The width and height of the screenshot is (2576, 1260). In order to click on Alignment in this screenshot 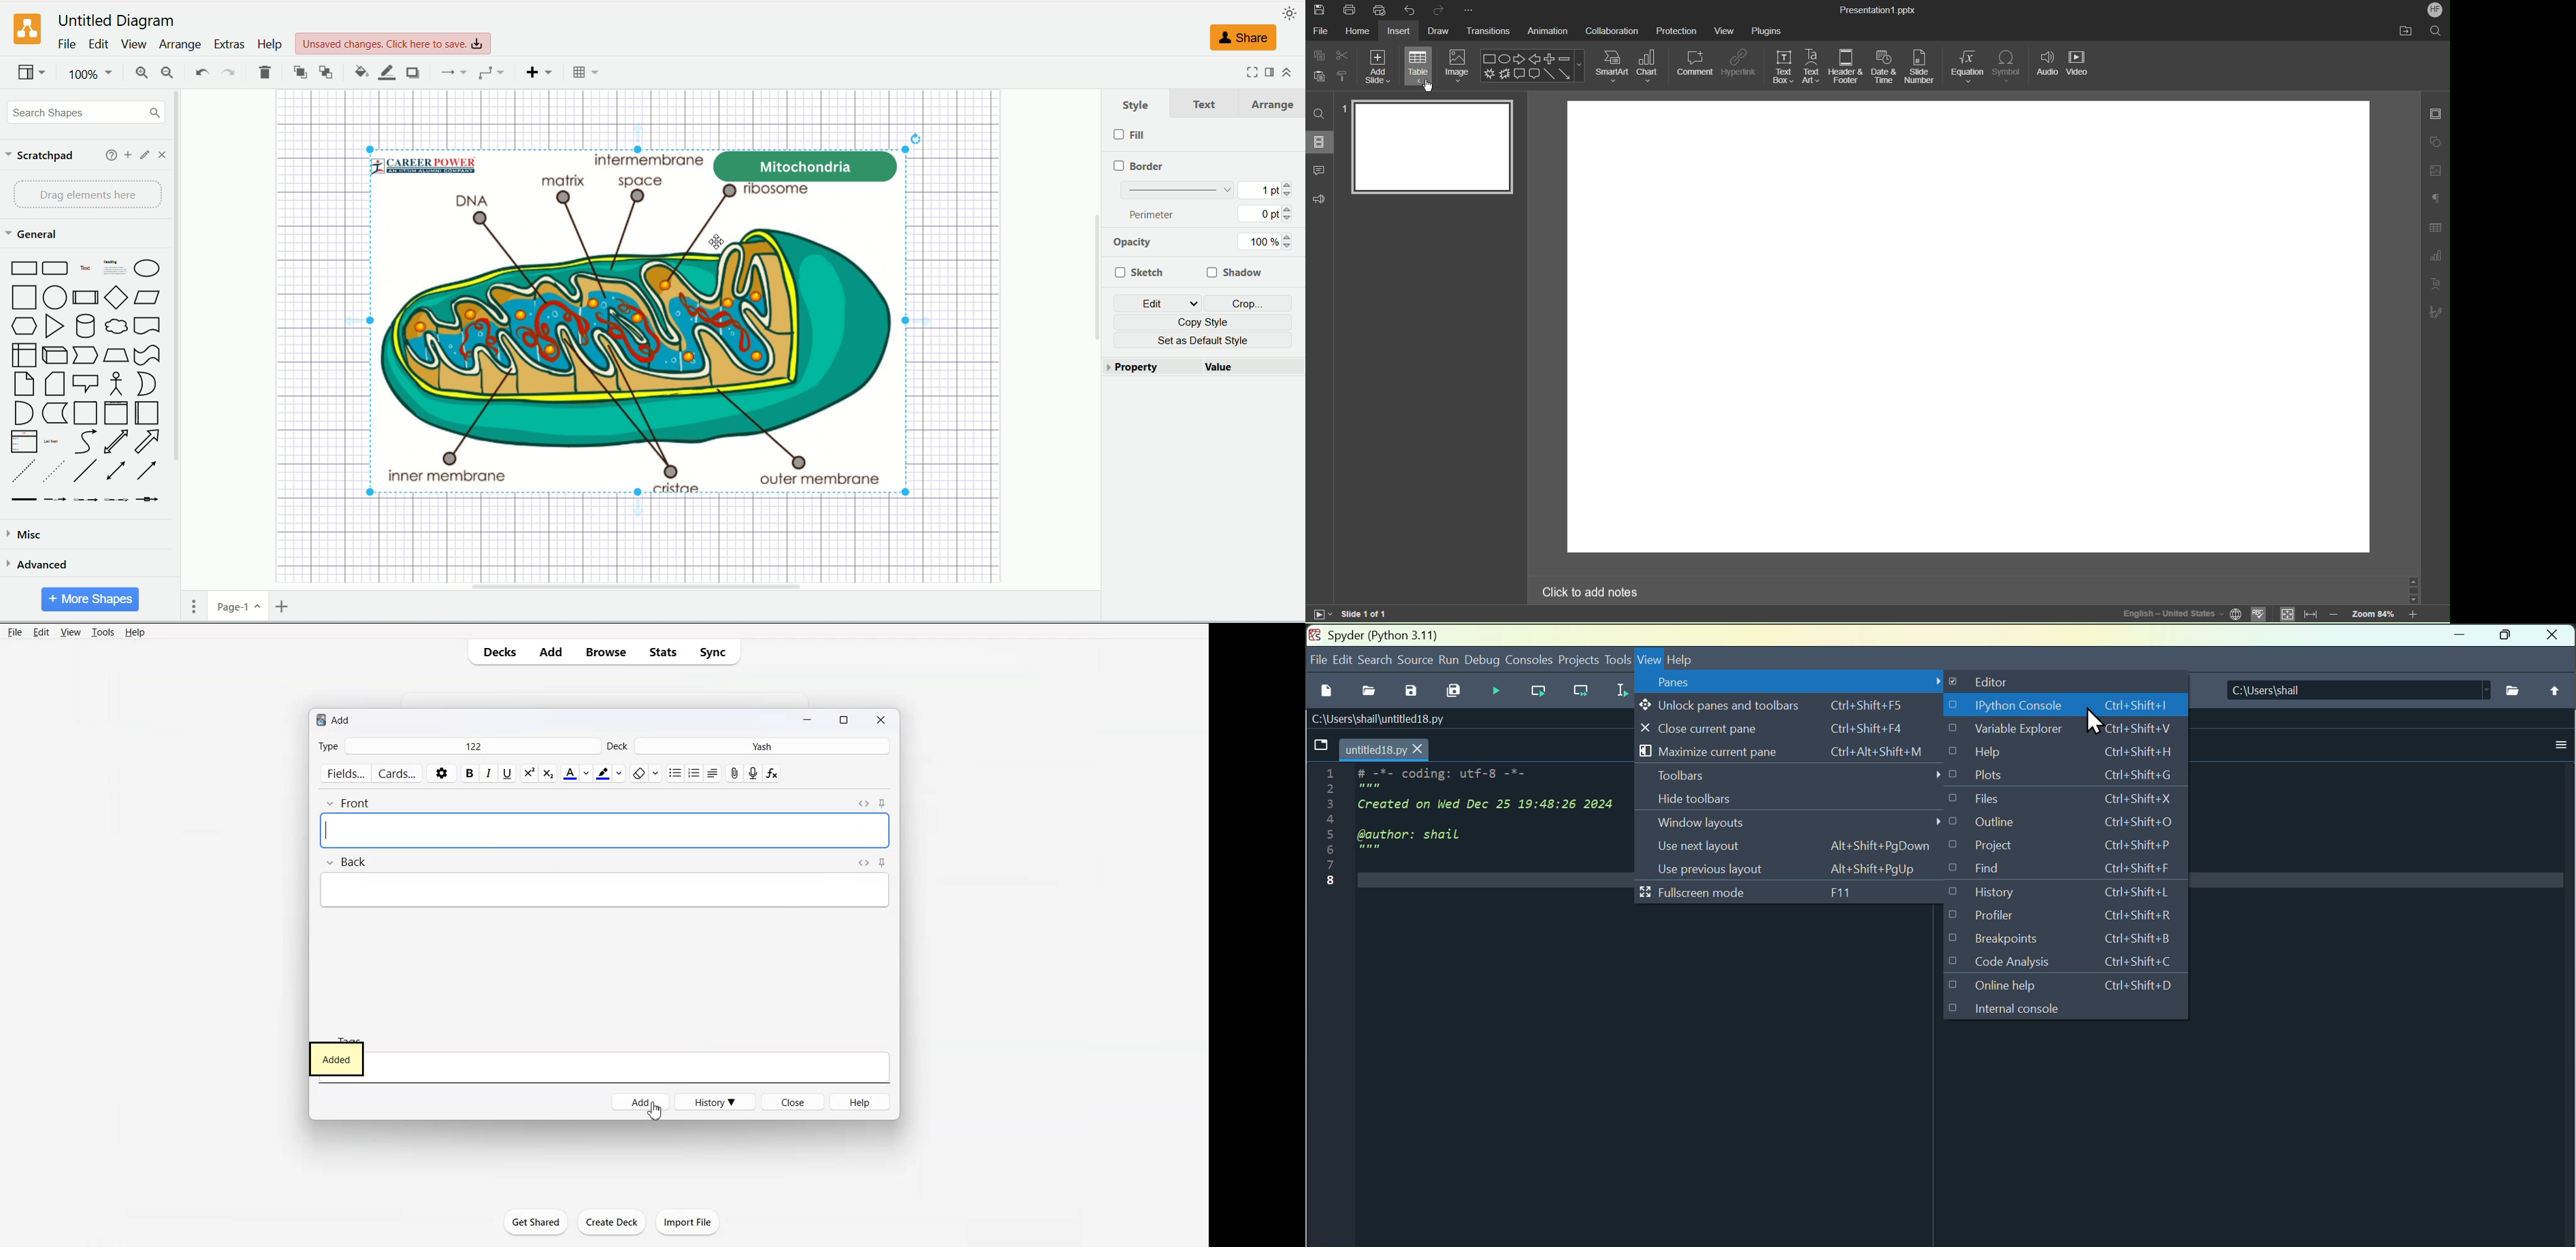, I will do `click(713, 774)`.